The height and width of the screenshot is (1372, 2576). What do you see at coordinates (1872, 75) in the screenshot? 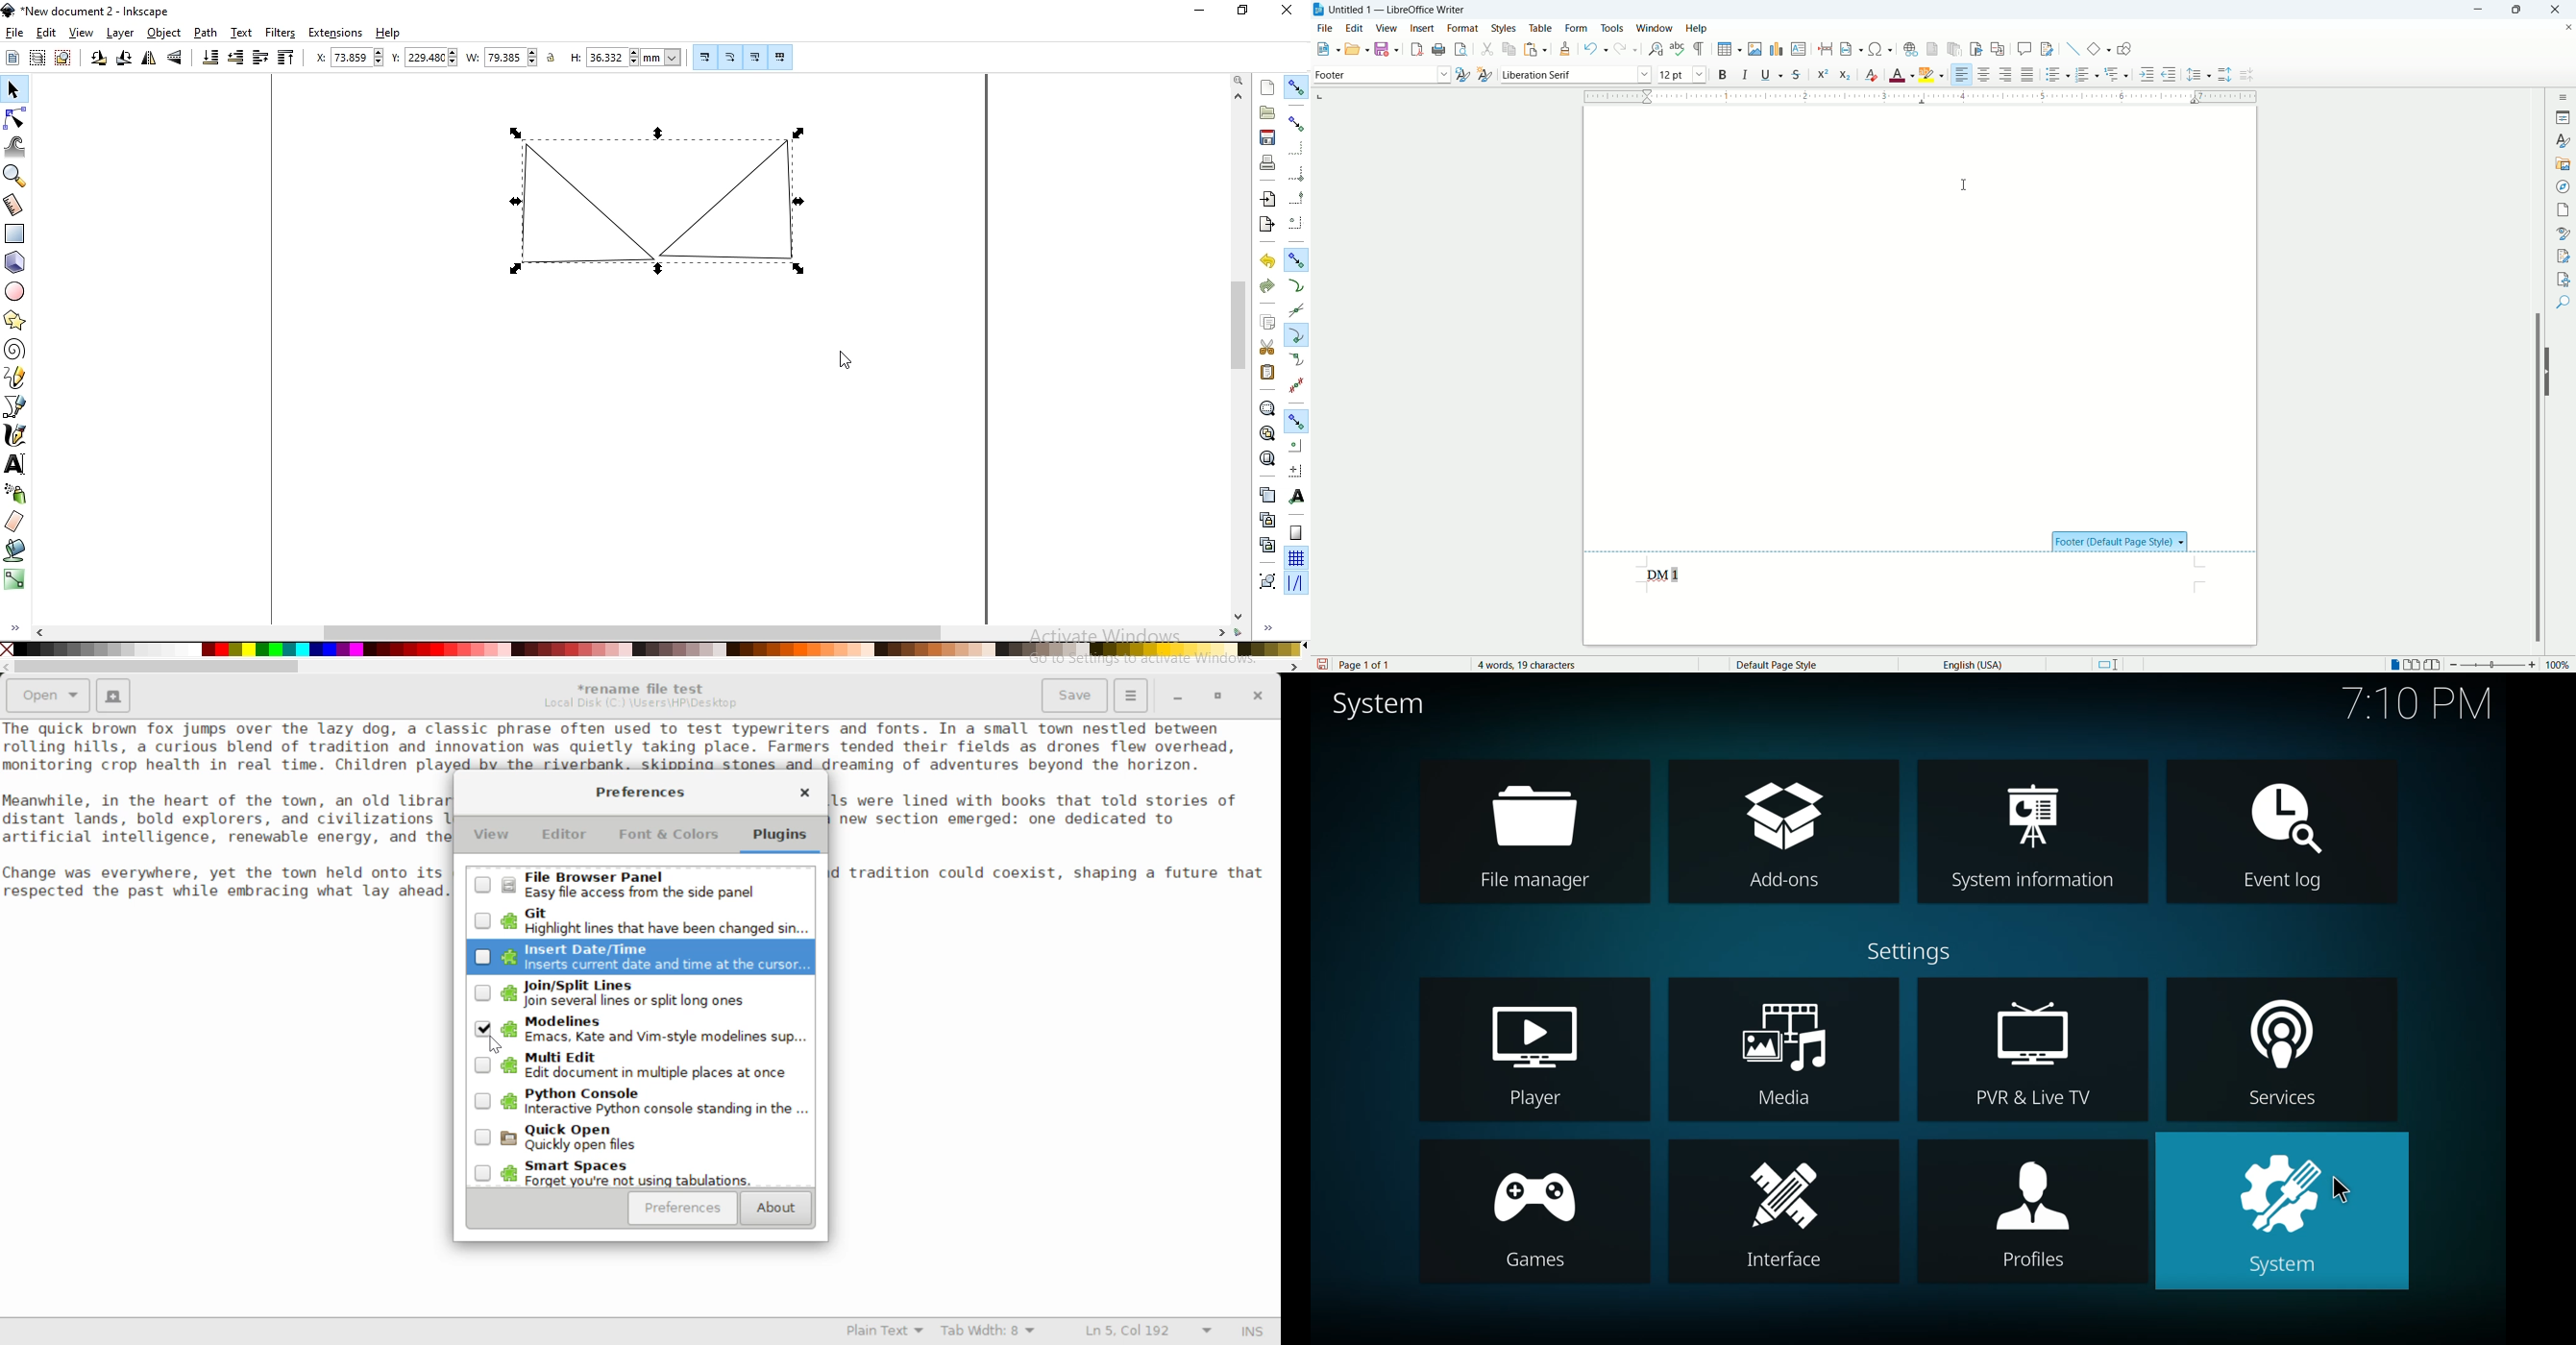
I see `clear formatting` at bounding box center [1872, 75].